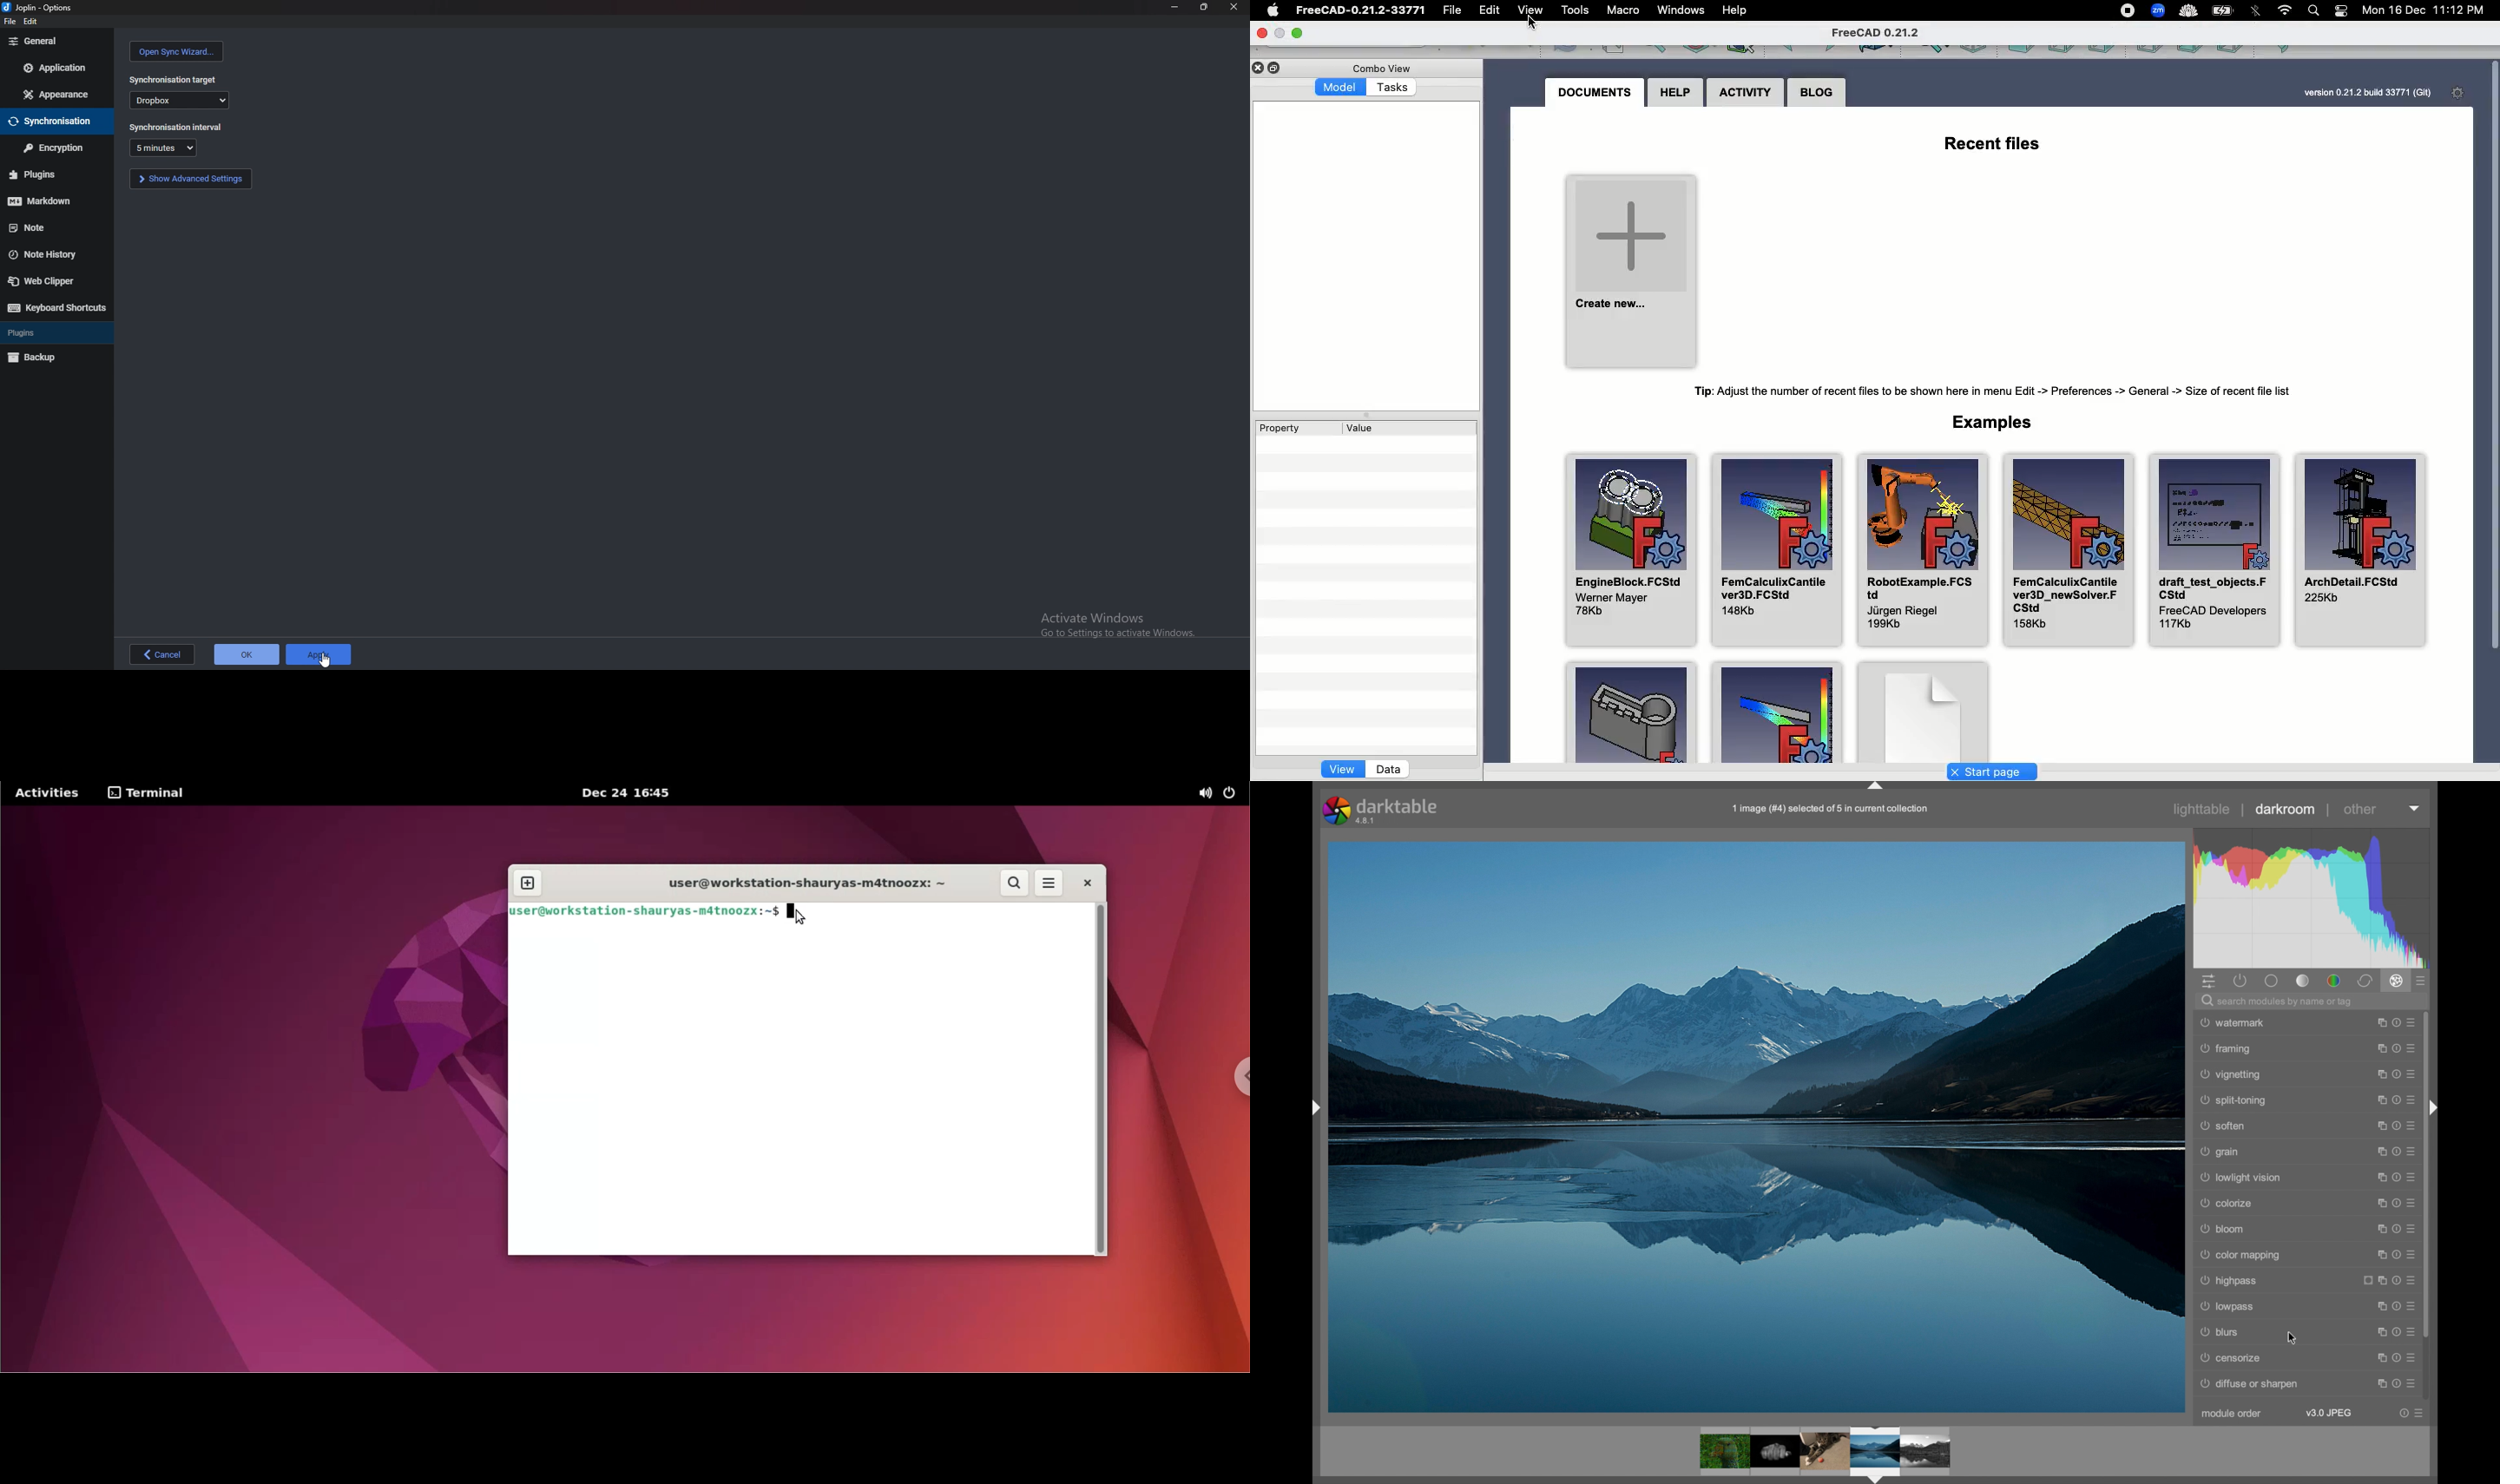 This screenshot has height=1484, width=2520. I want to click on help, so click(2396, 1073).